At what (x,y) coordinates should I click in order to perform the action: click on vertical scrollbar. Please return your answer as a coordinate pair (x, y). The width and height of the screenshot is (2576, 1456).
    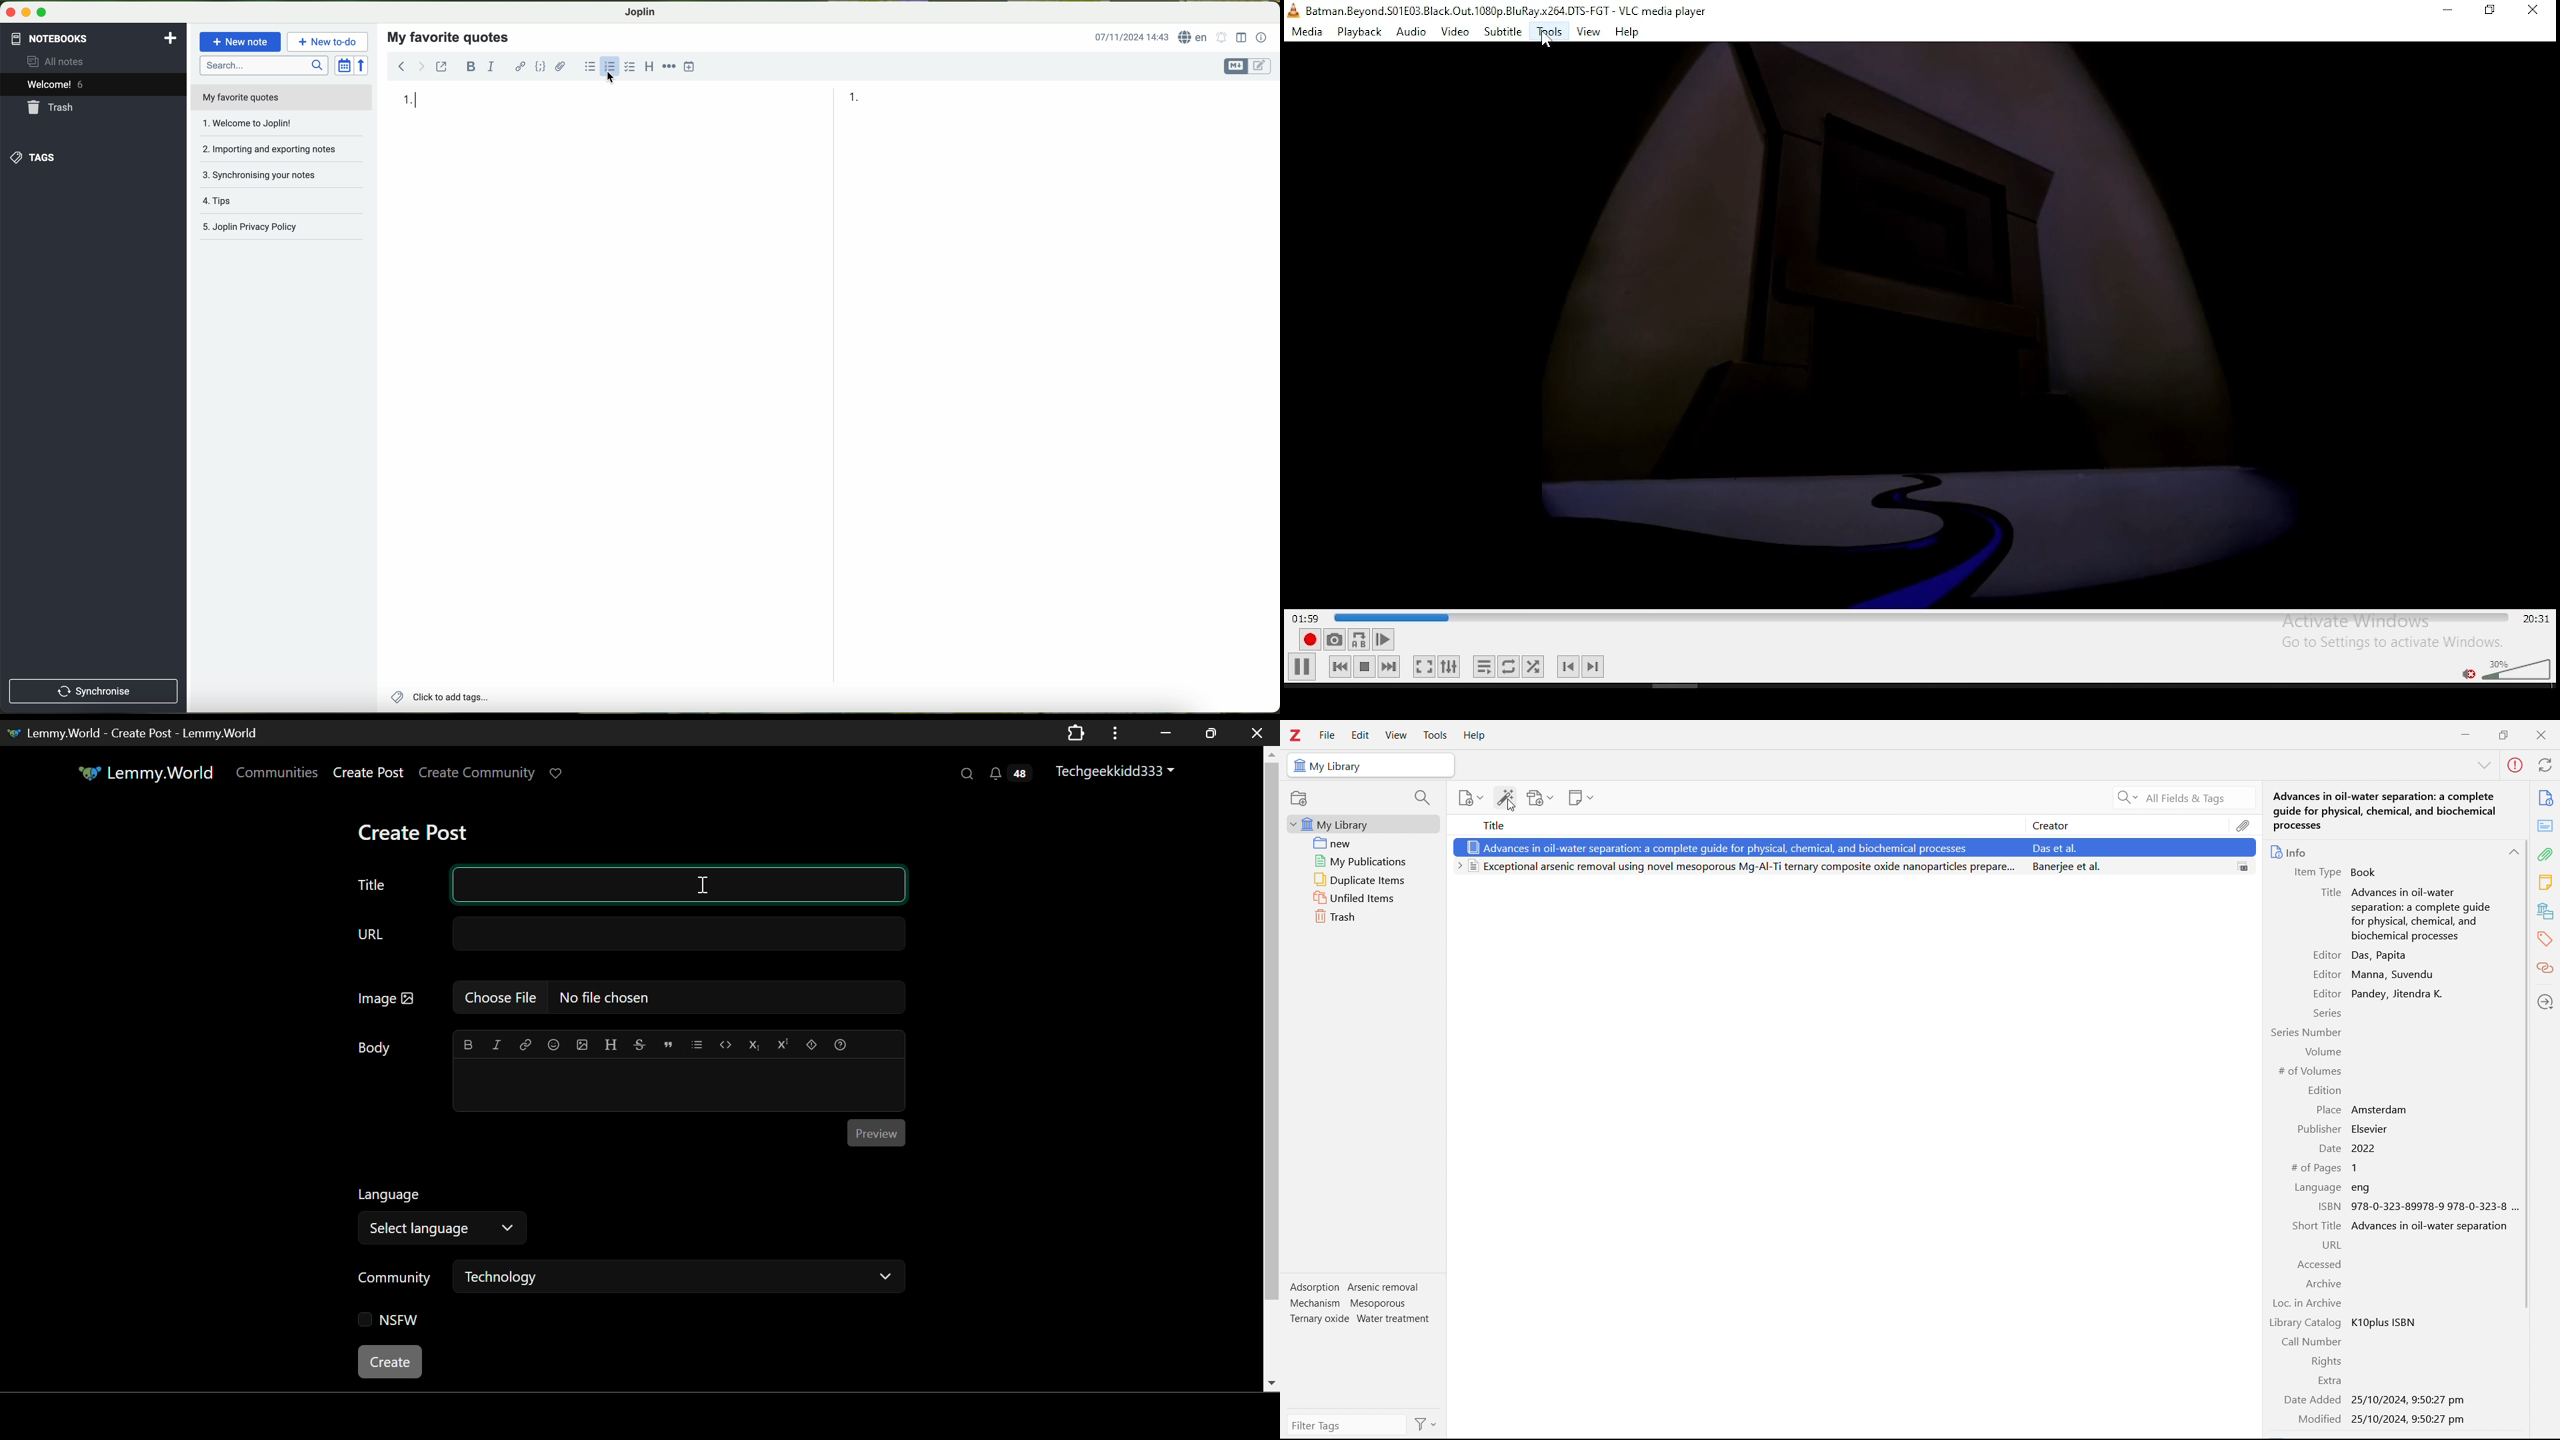
    Looking at the image, I should click on (2526, 1075).